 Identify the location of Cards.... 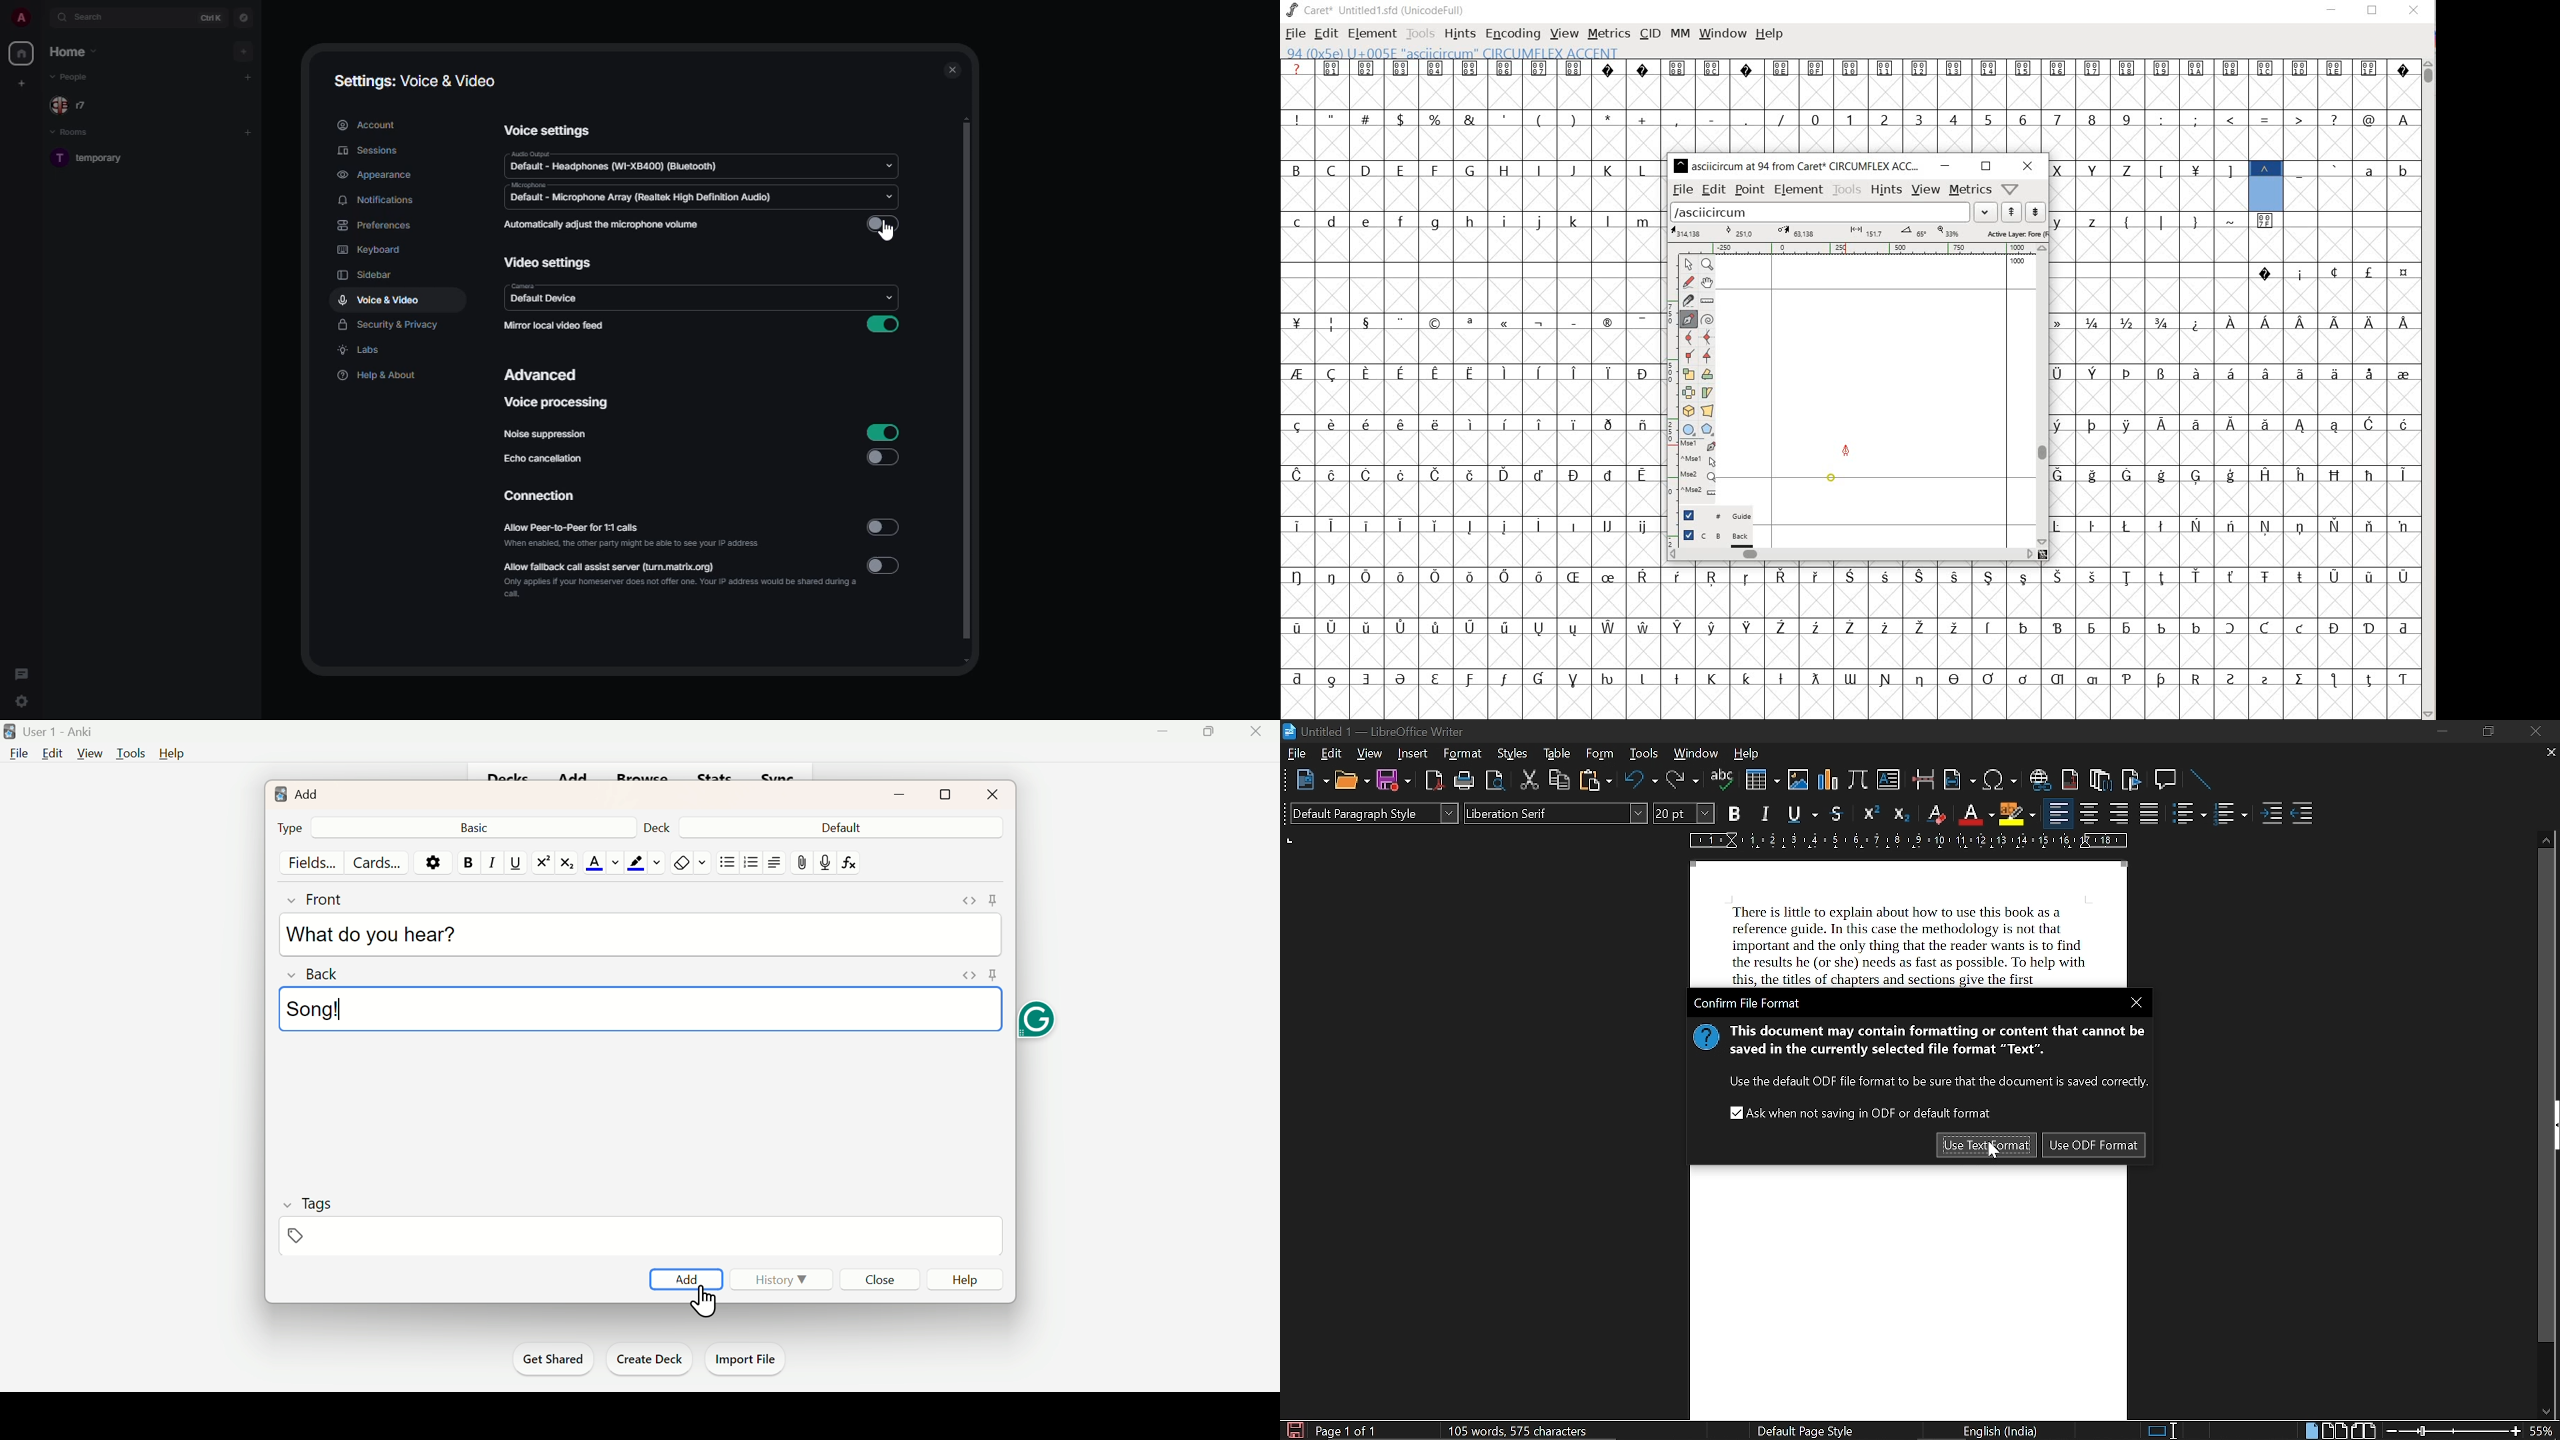
(374, 861).